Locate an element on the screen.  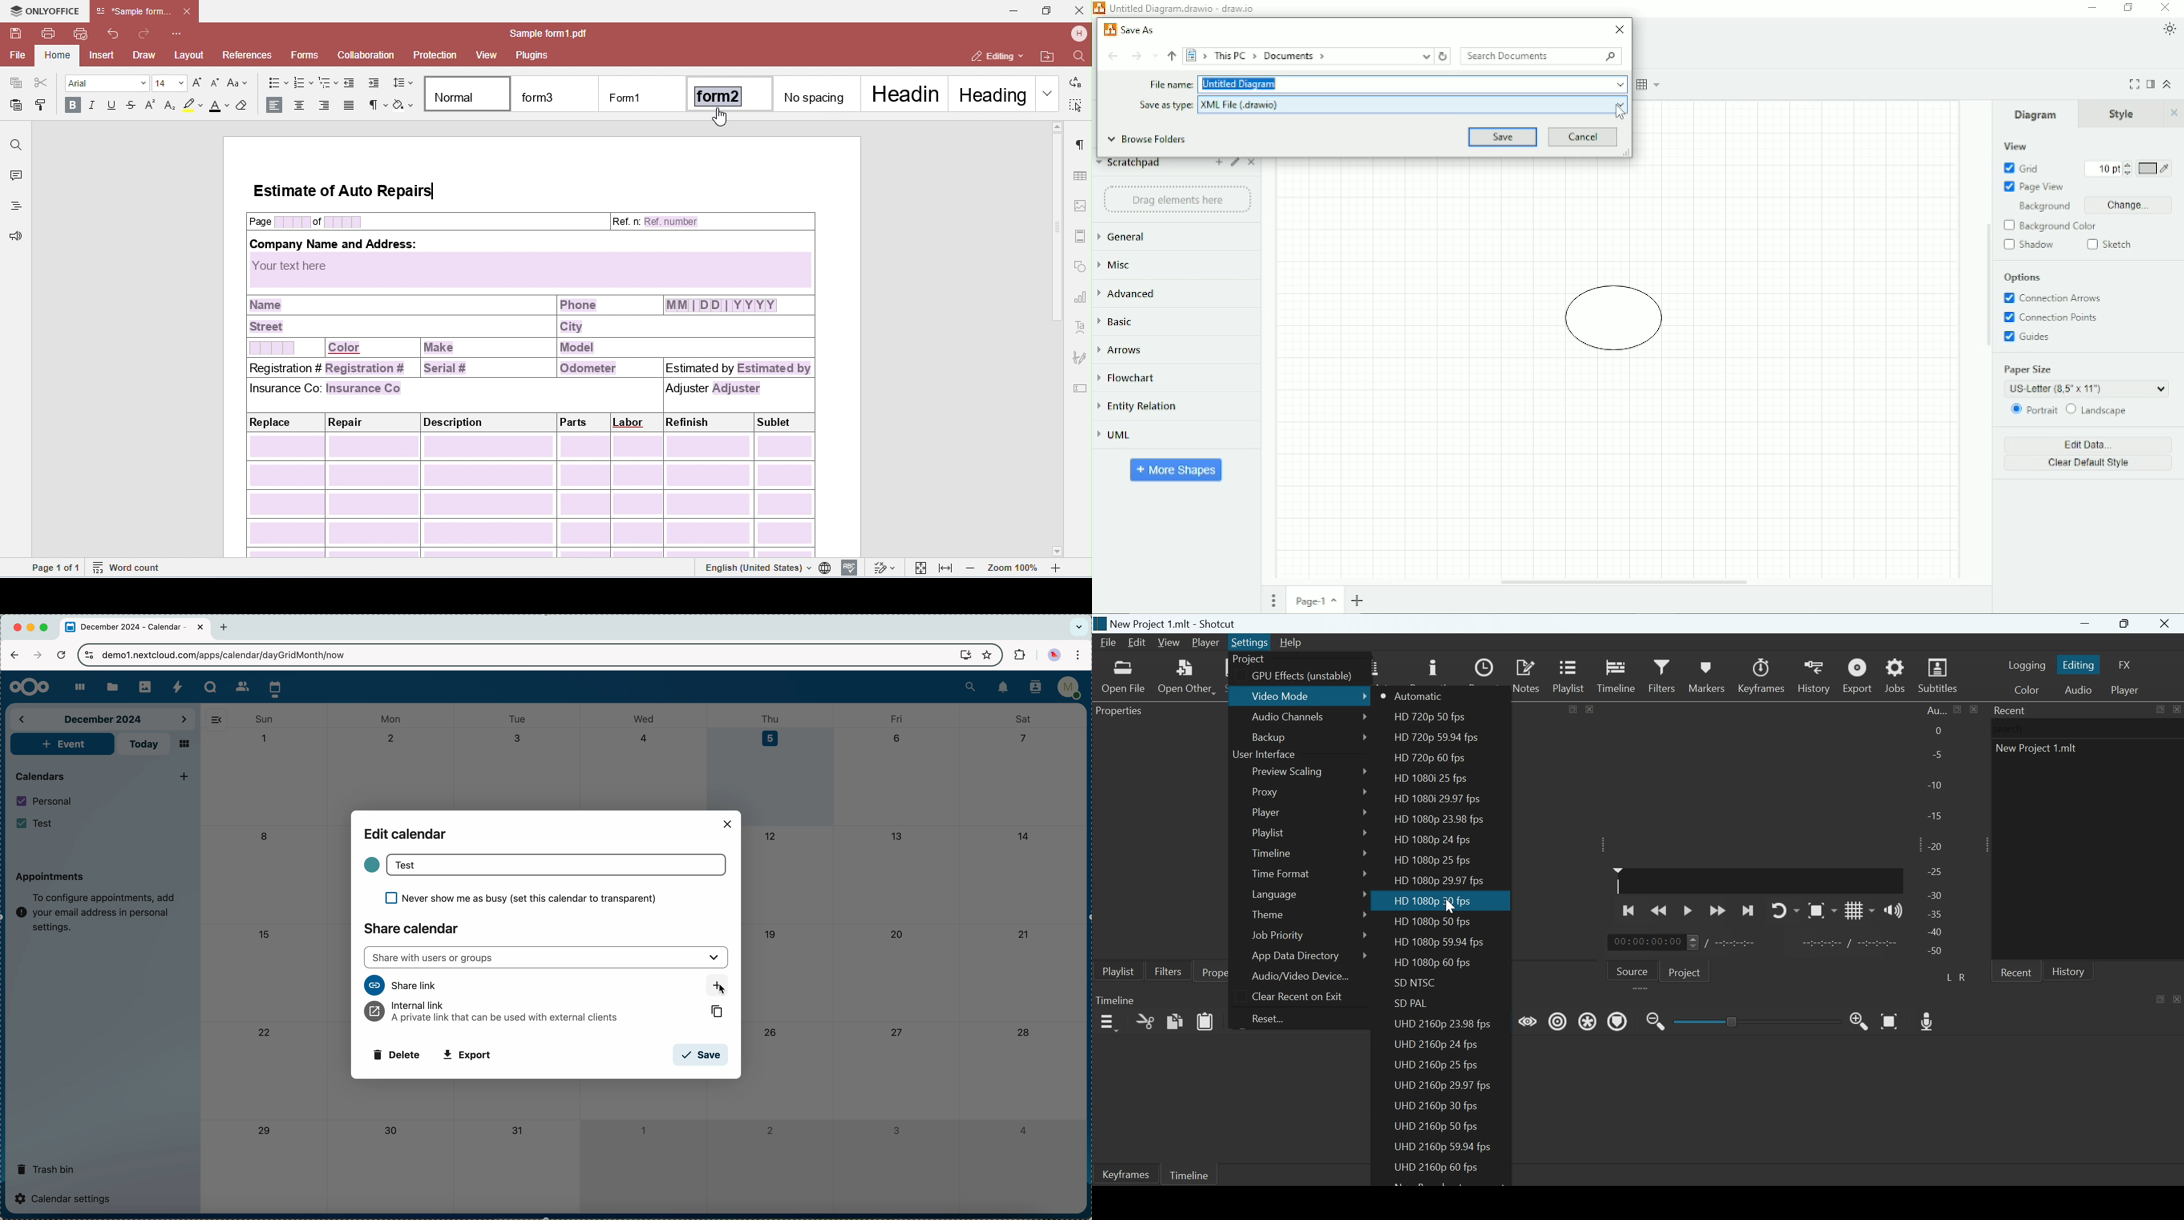
Background is located at coordinates (2044, 206).